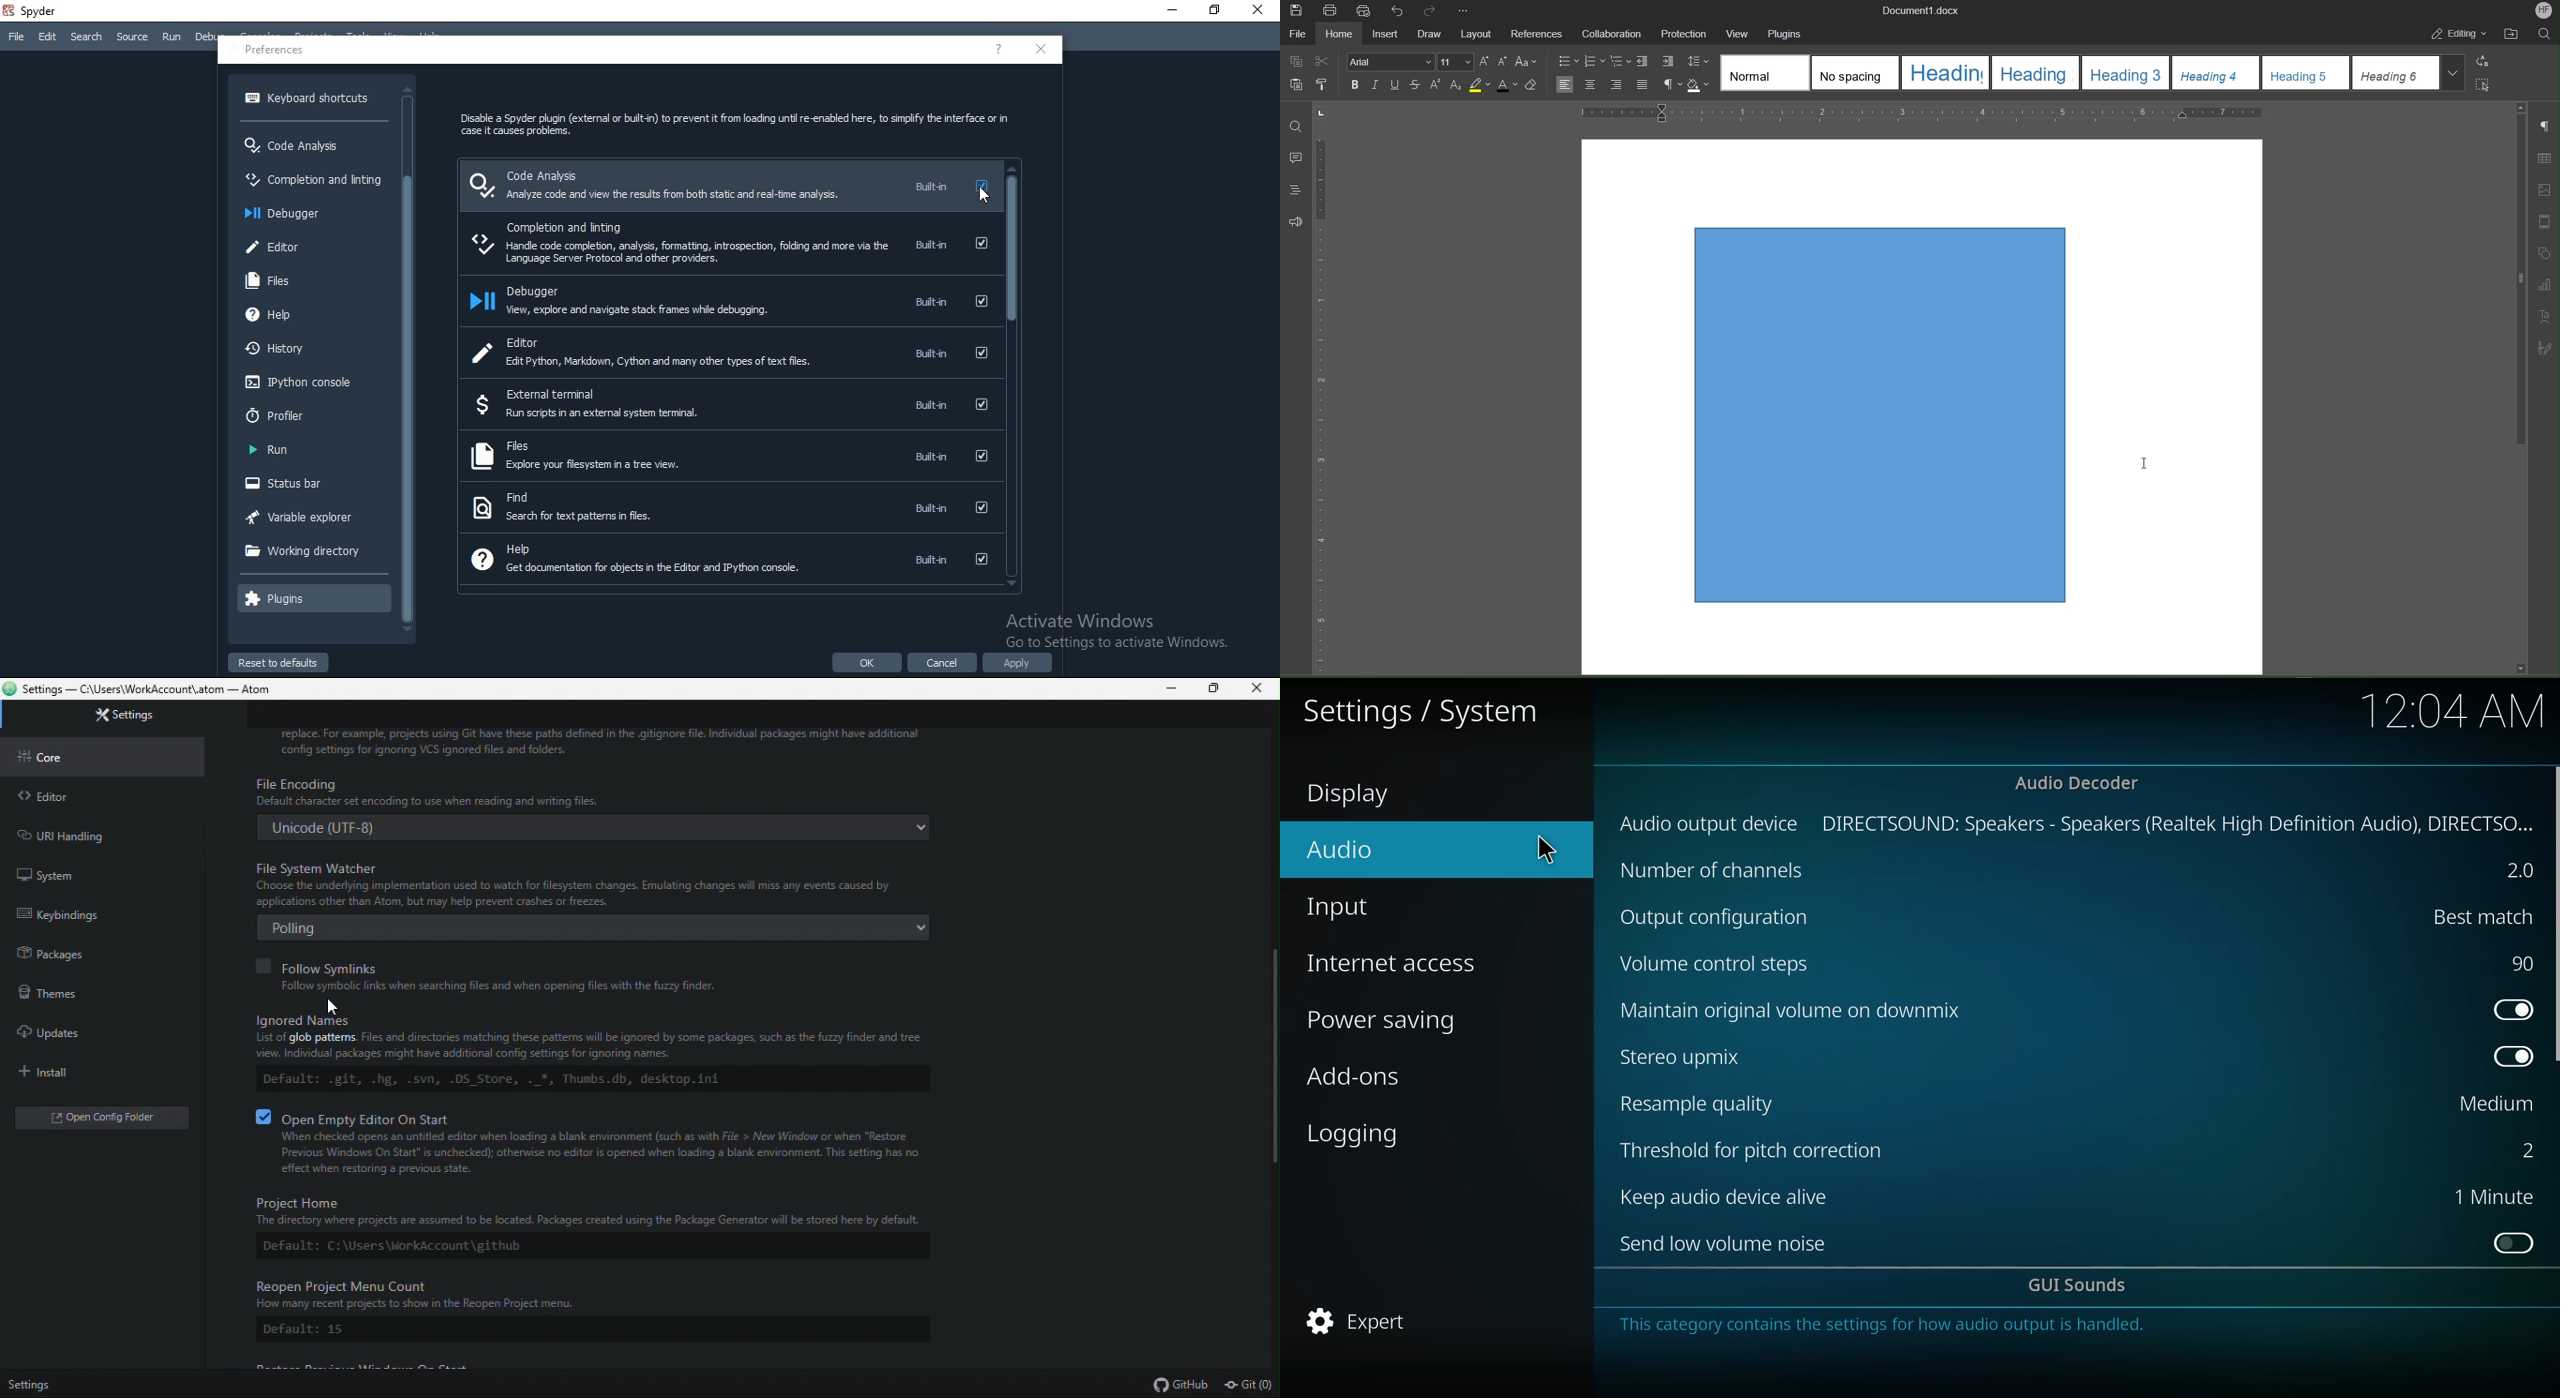 The image size is (2576, 1400). Describe the element at coordinates (1764, 71) in the screenshot. I see `Normal` at that location.